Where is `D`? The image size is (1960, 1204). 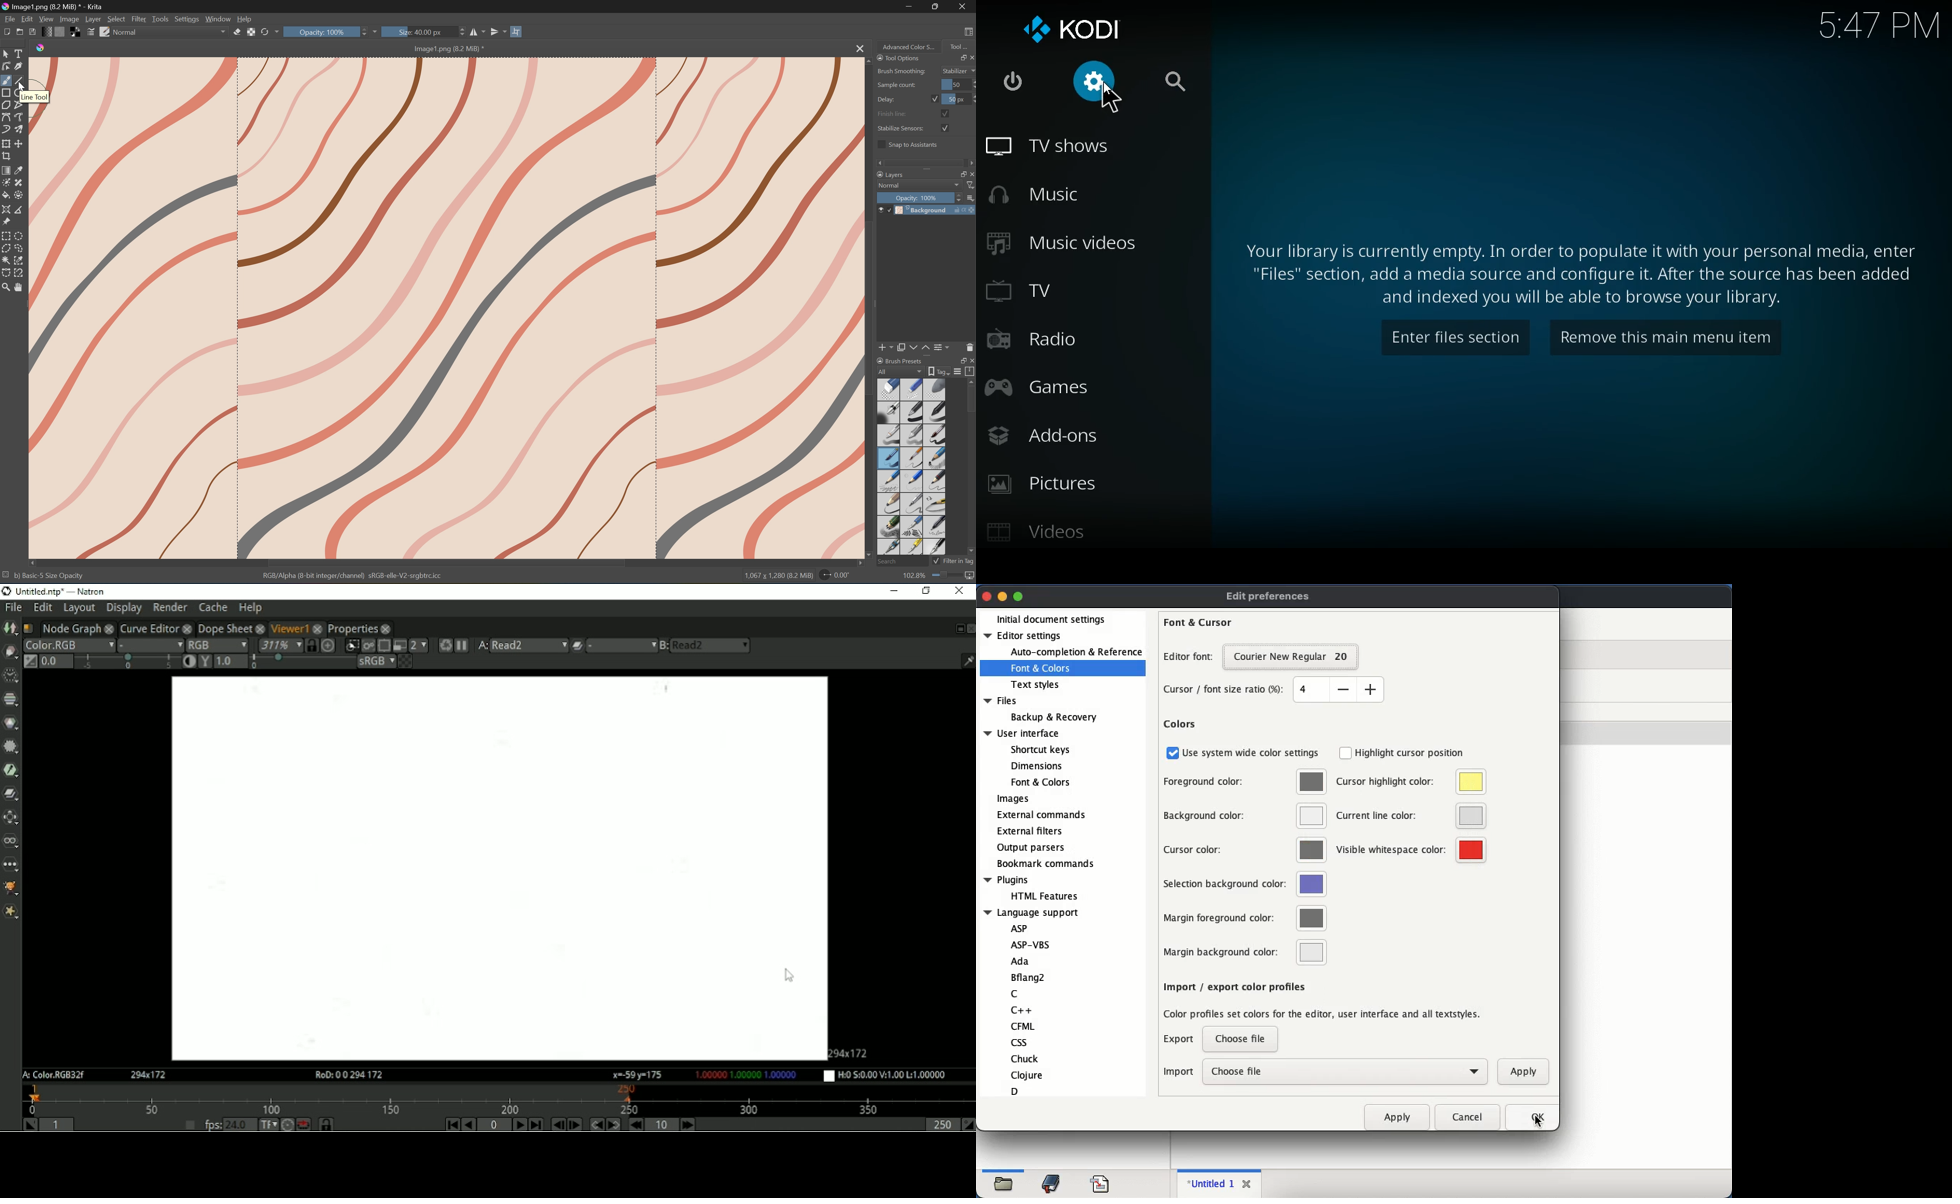
D is located at coordinates (1017, 1090).